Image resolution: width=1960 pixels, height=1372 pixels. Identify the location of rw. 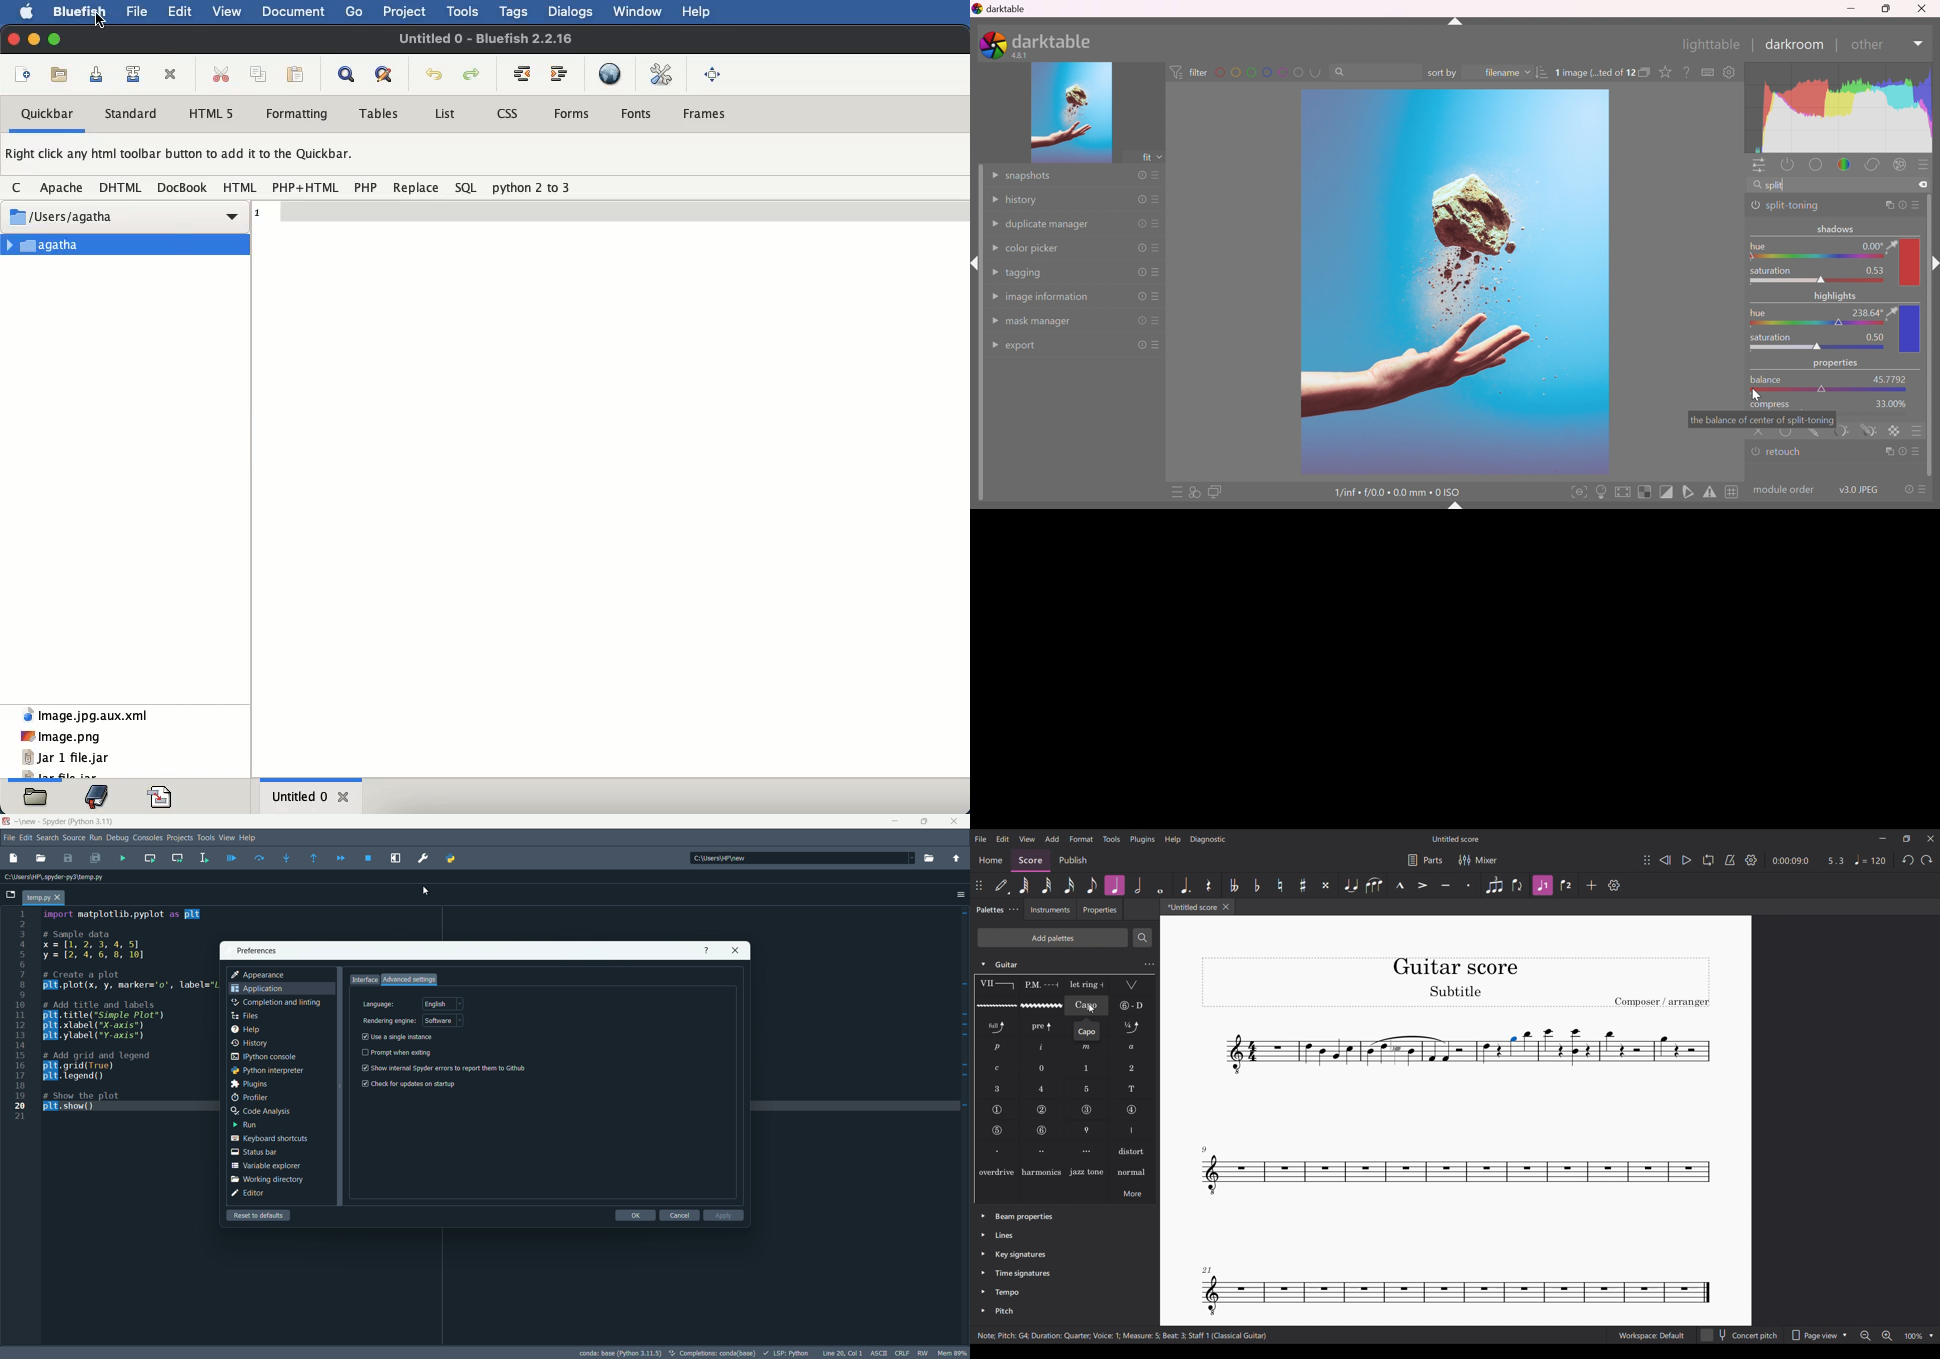
(923, 1354).